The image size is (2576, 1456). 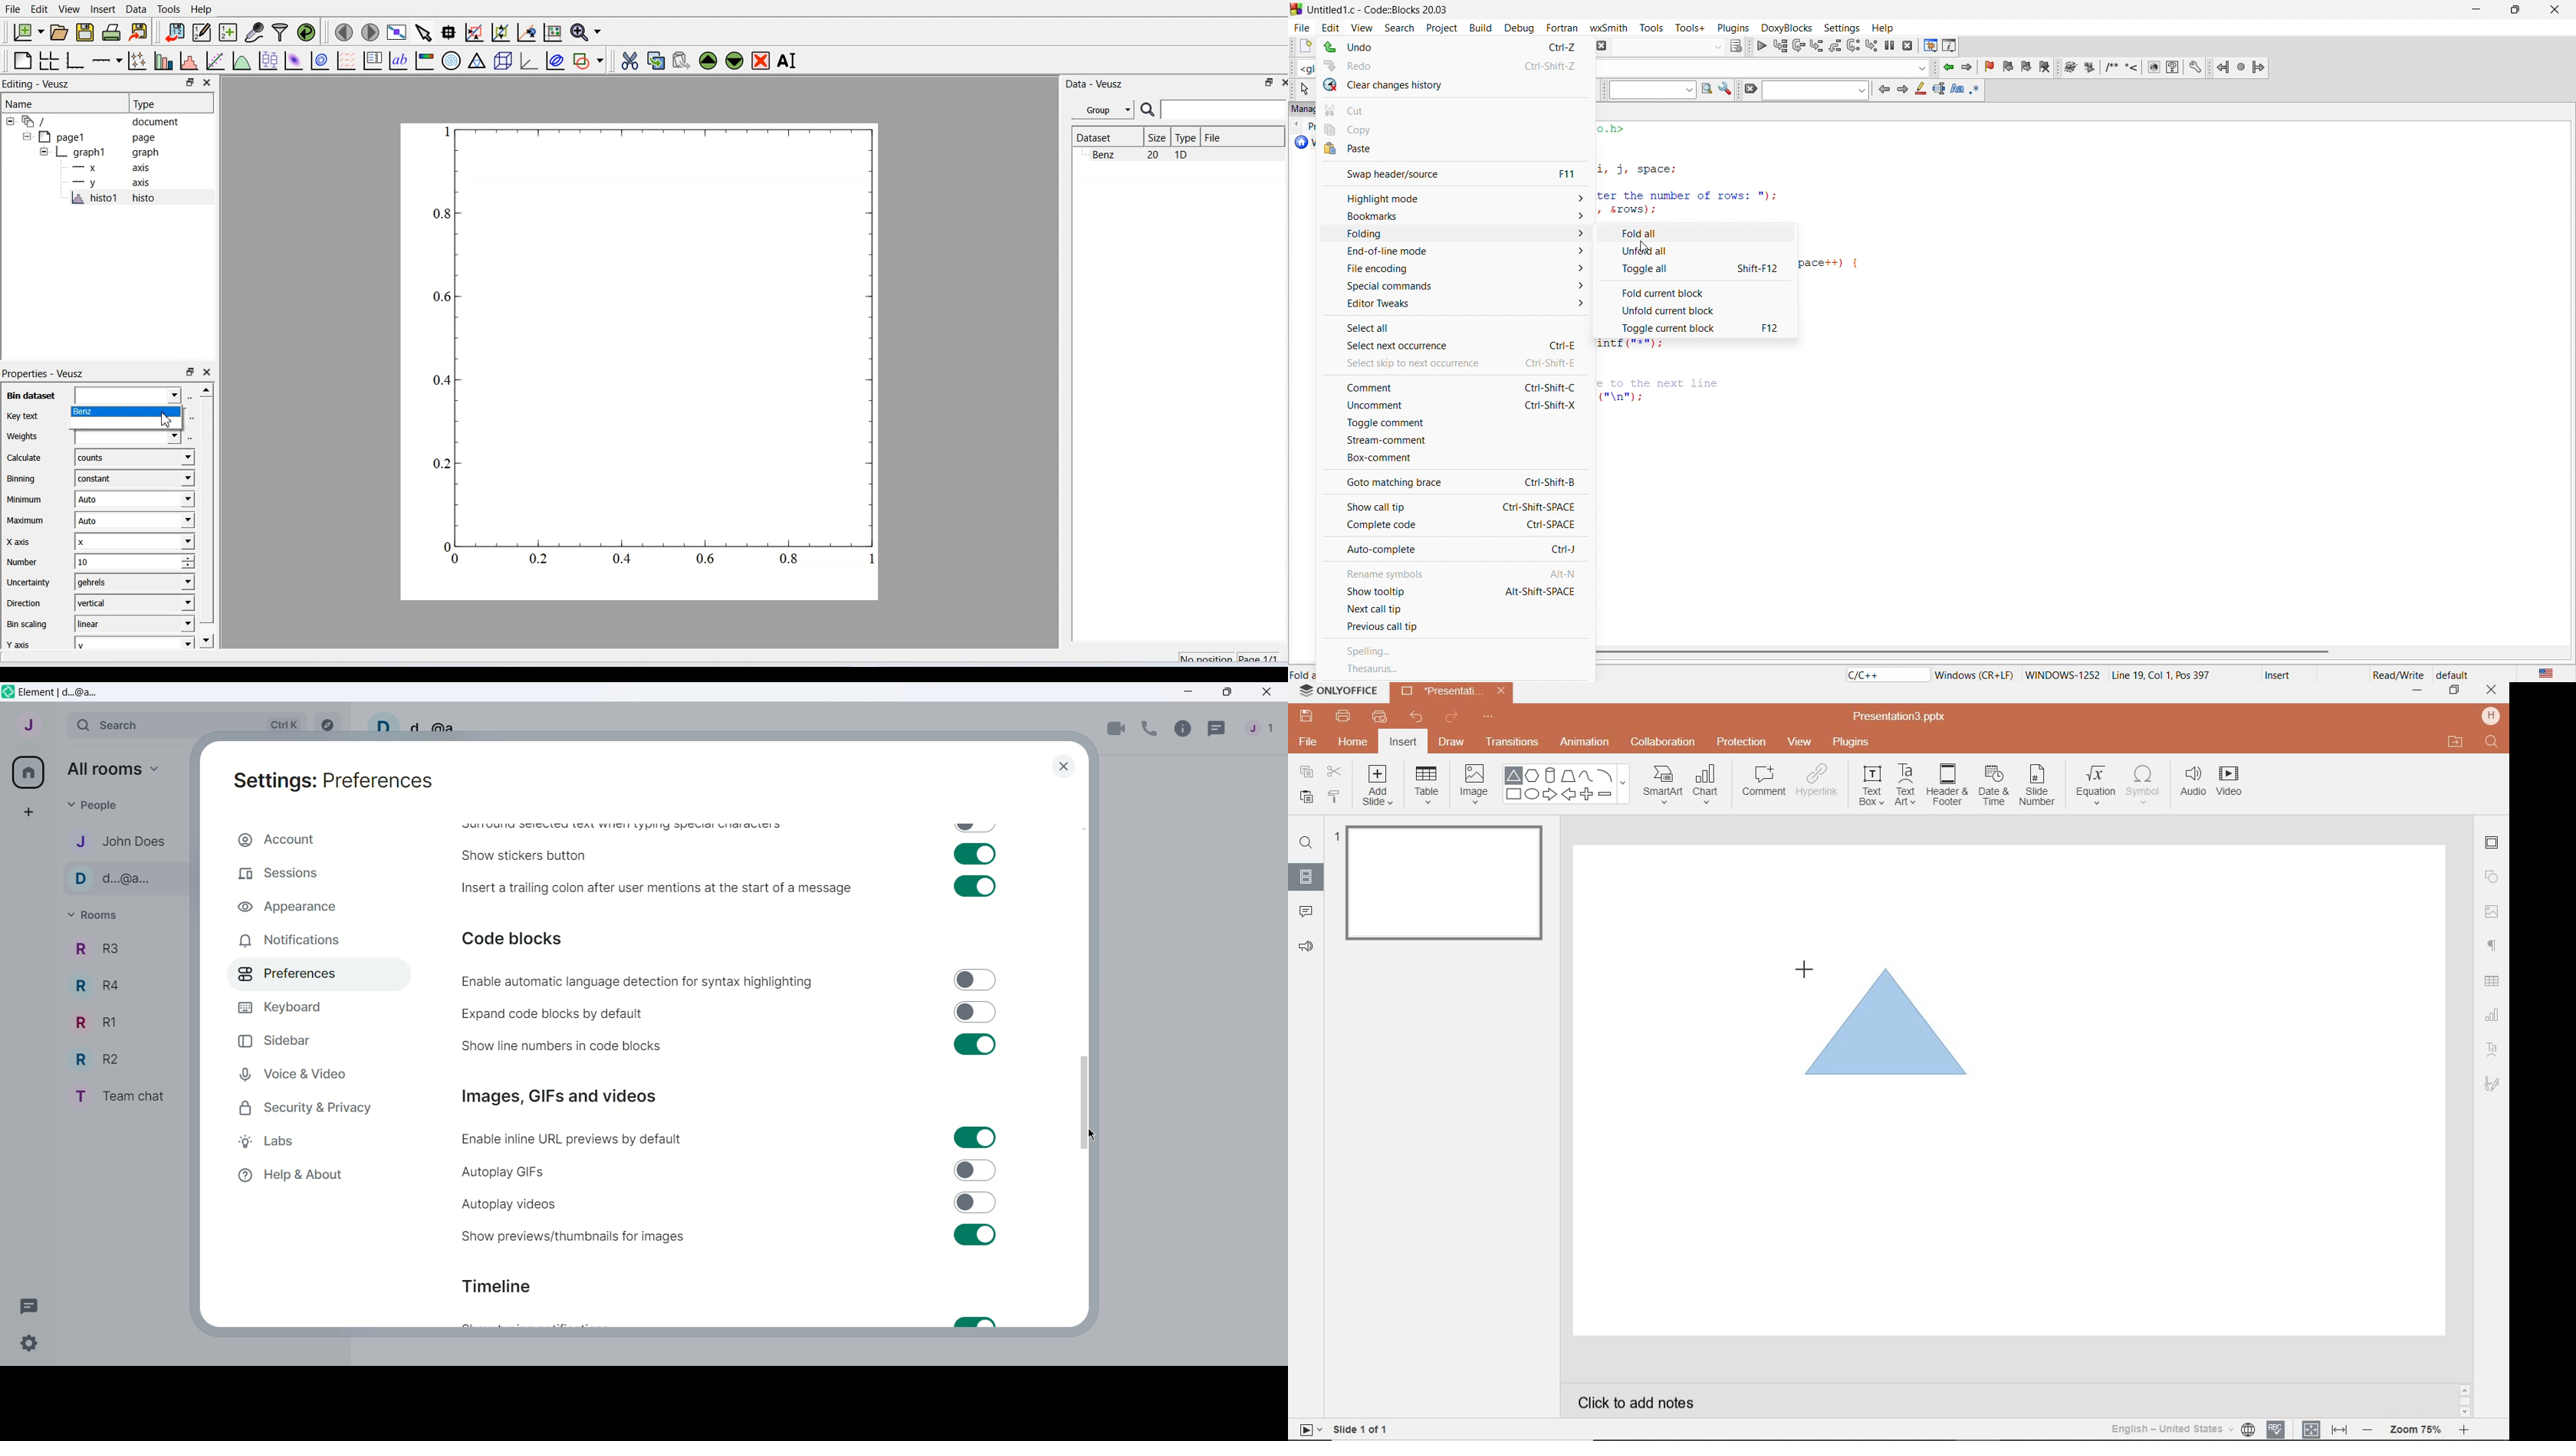 I want to click on Threads, so click(x=1218, y=730).